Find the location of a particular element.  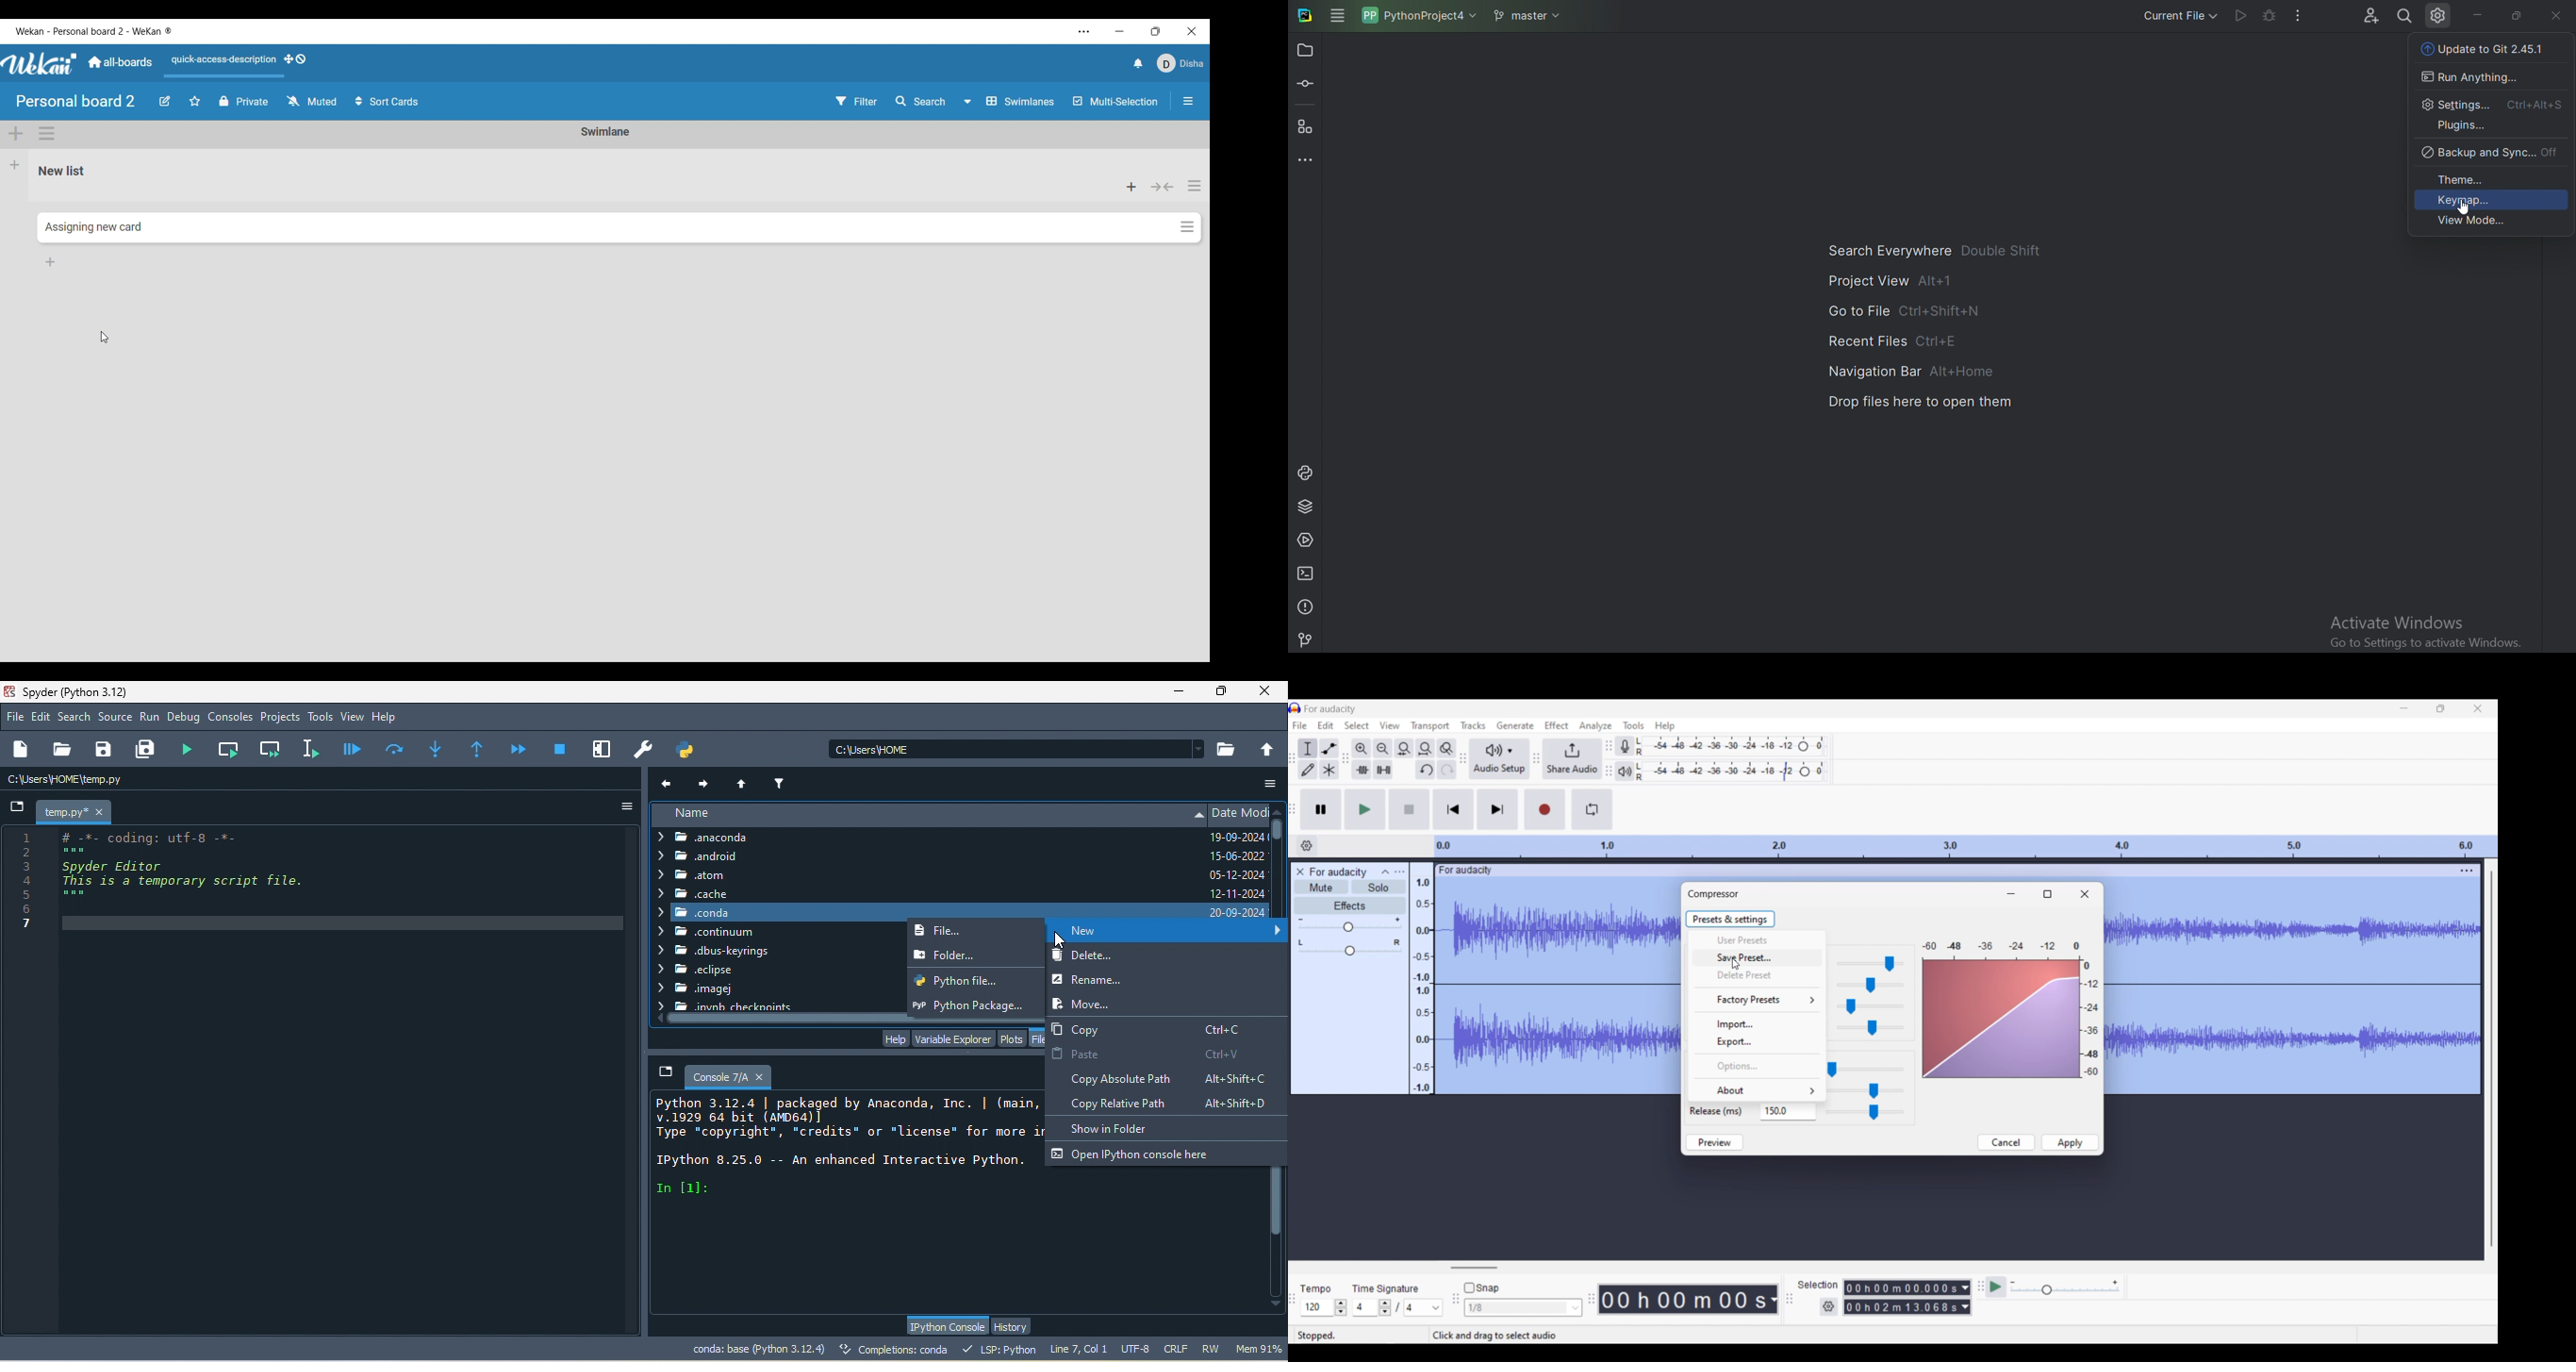

maximize is located at coordinates (1223, 691).